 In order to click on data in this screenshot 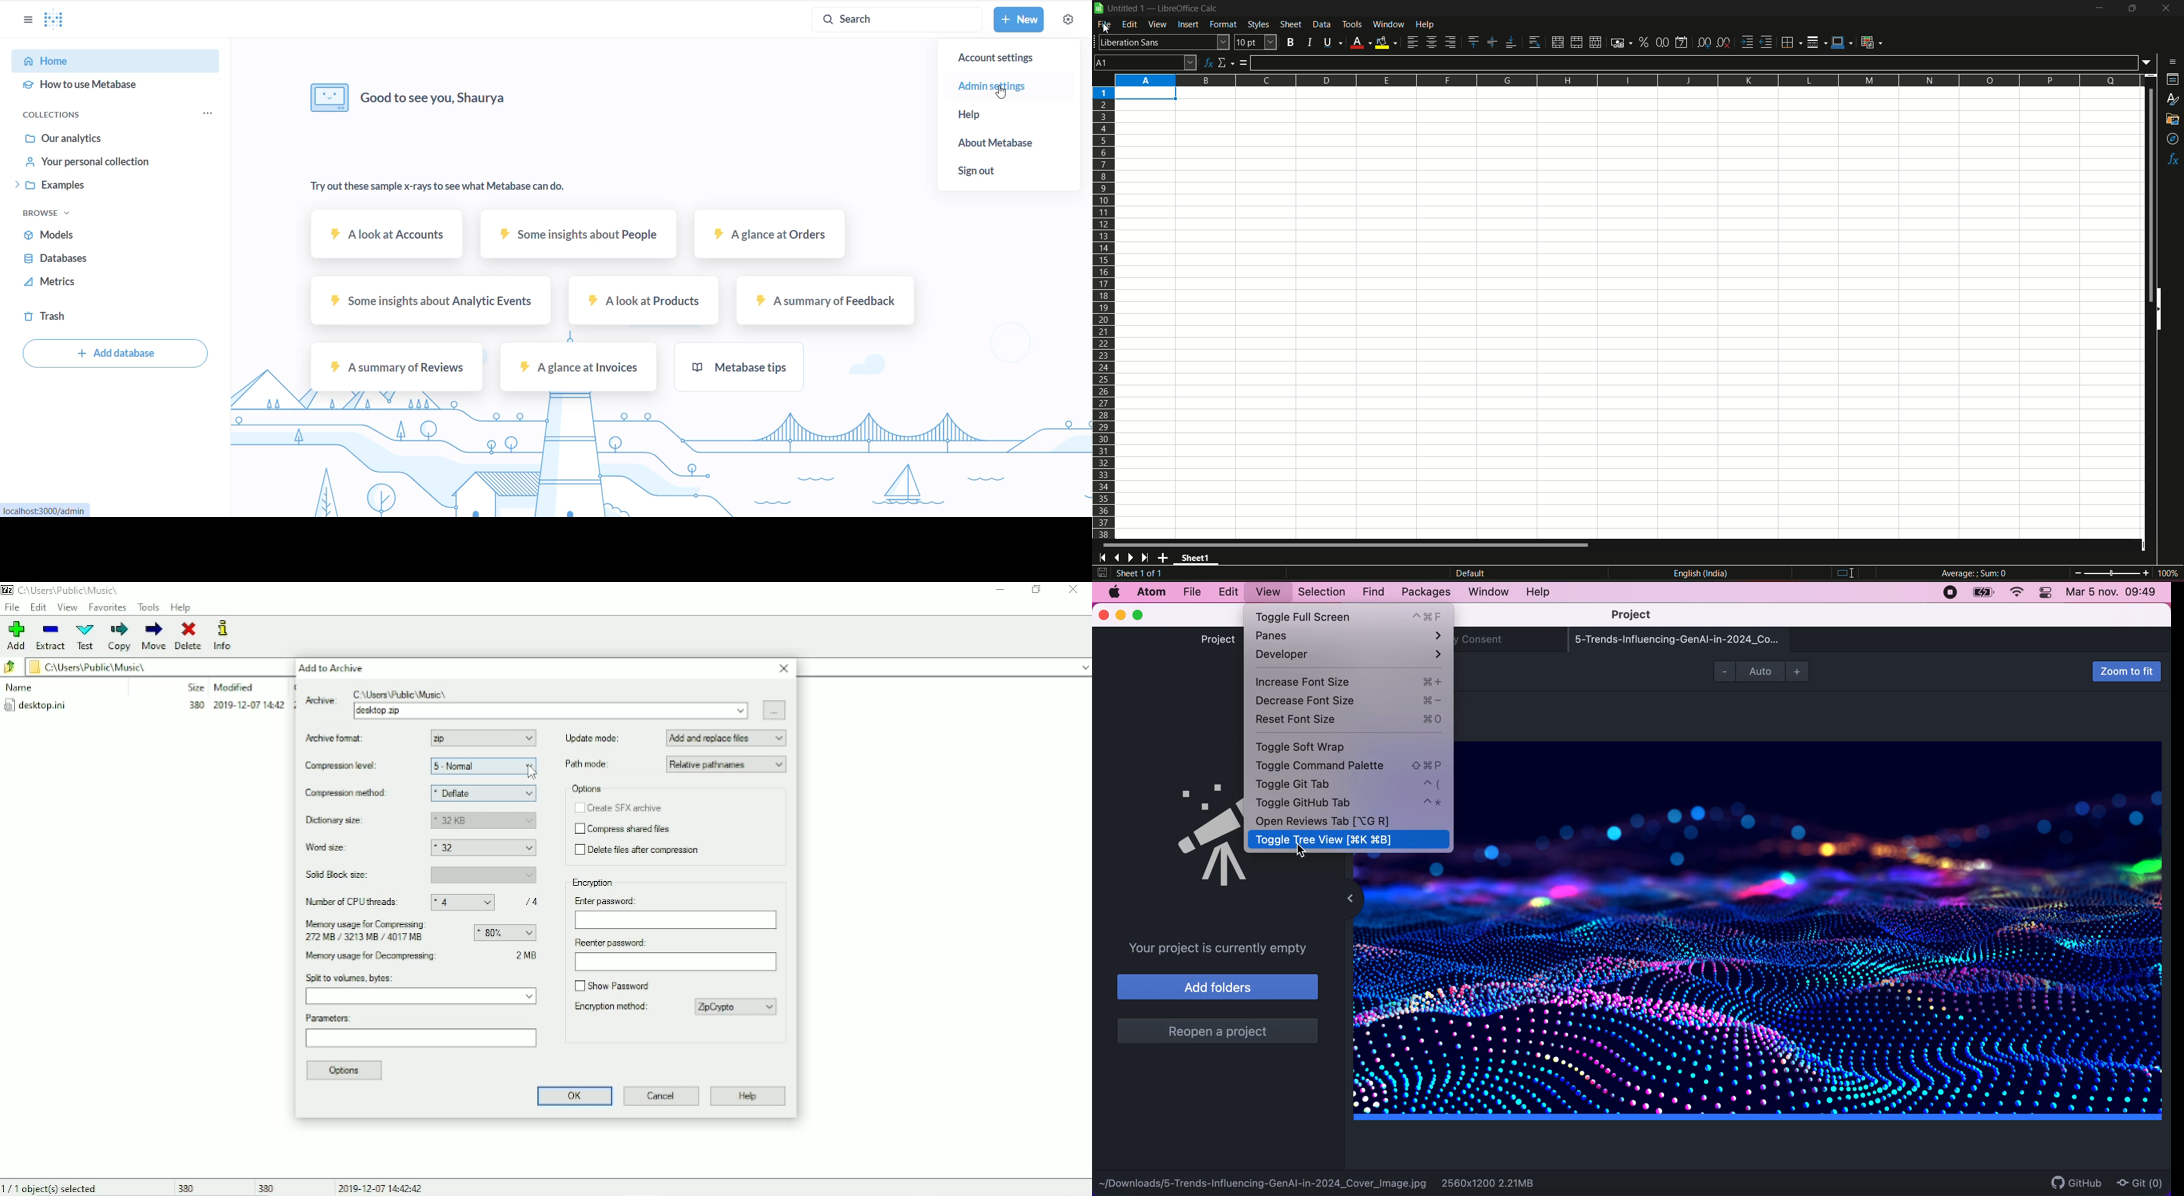, I will do `click(1321, 24)`.